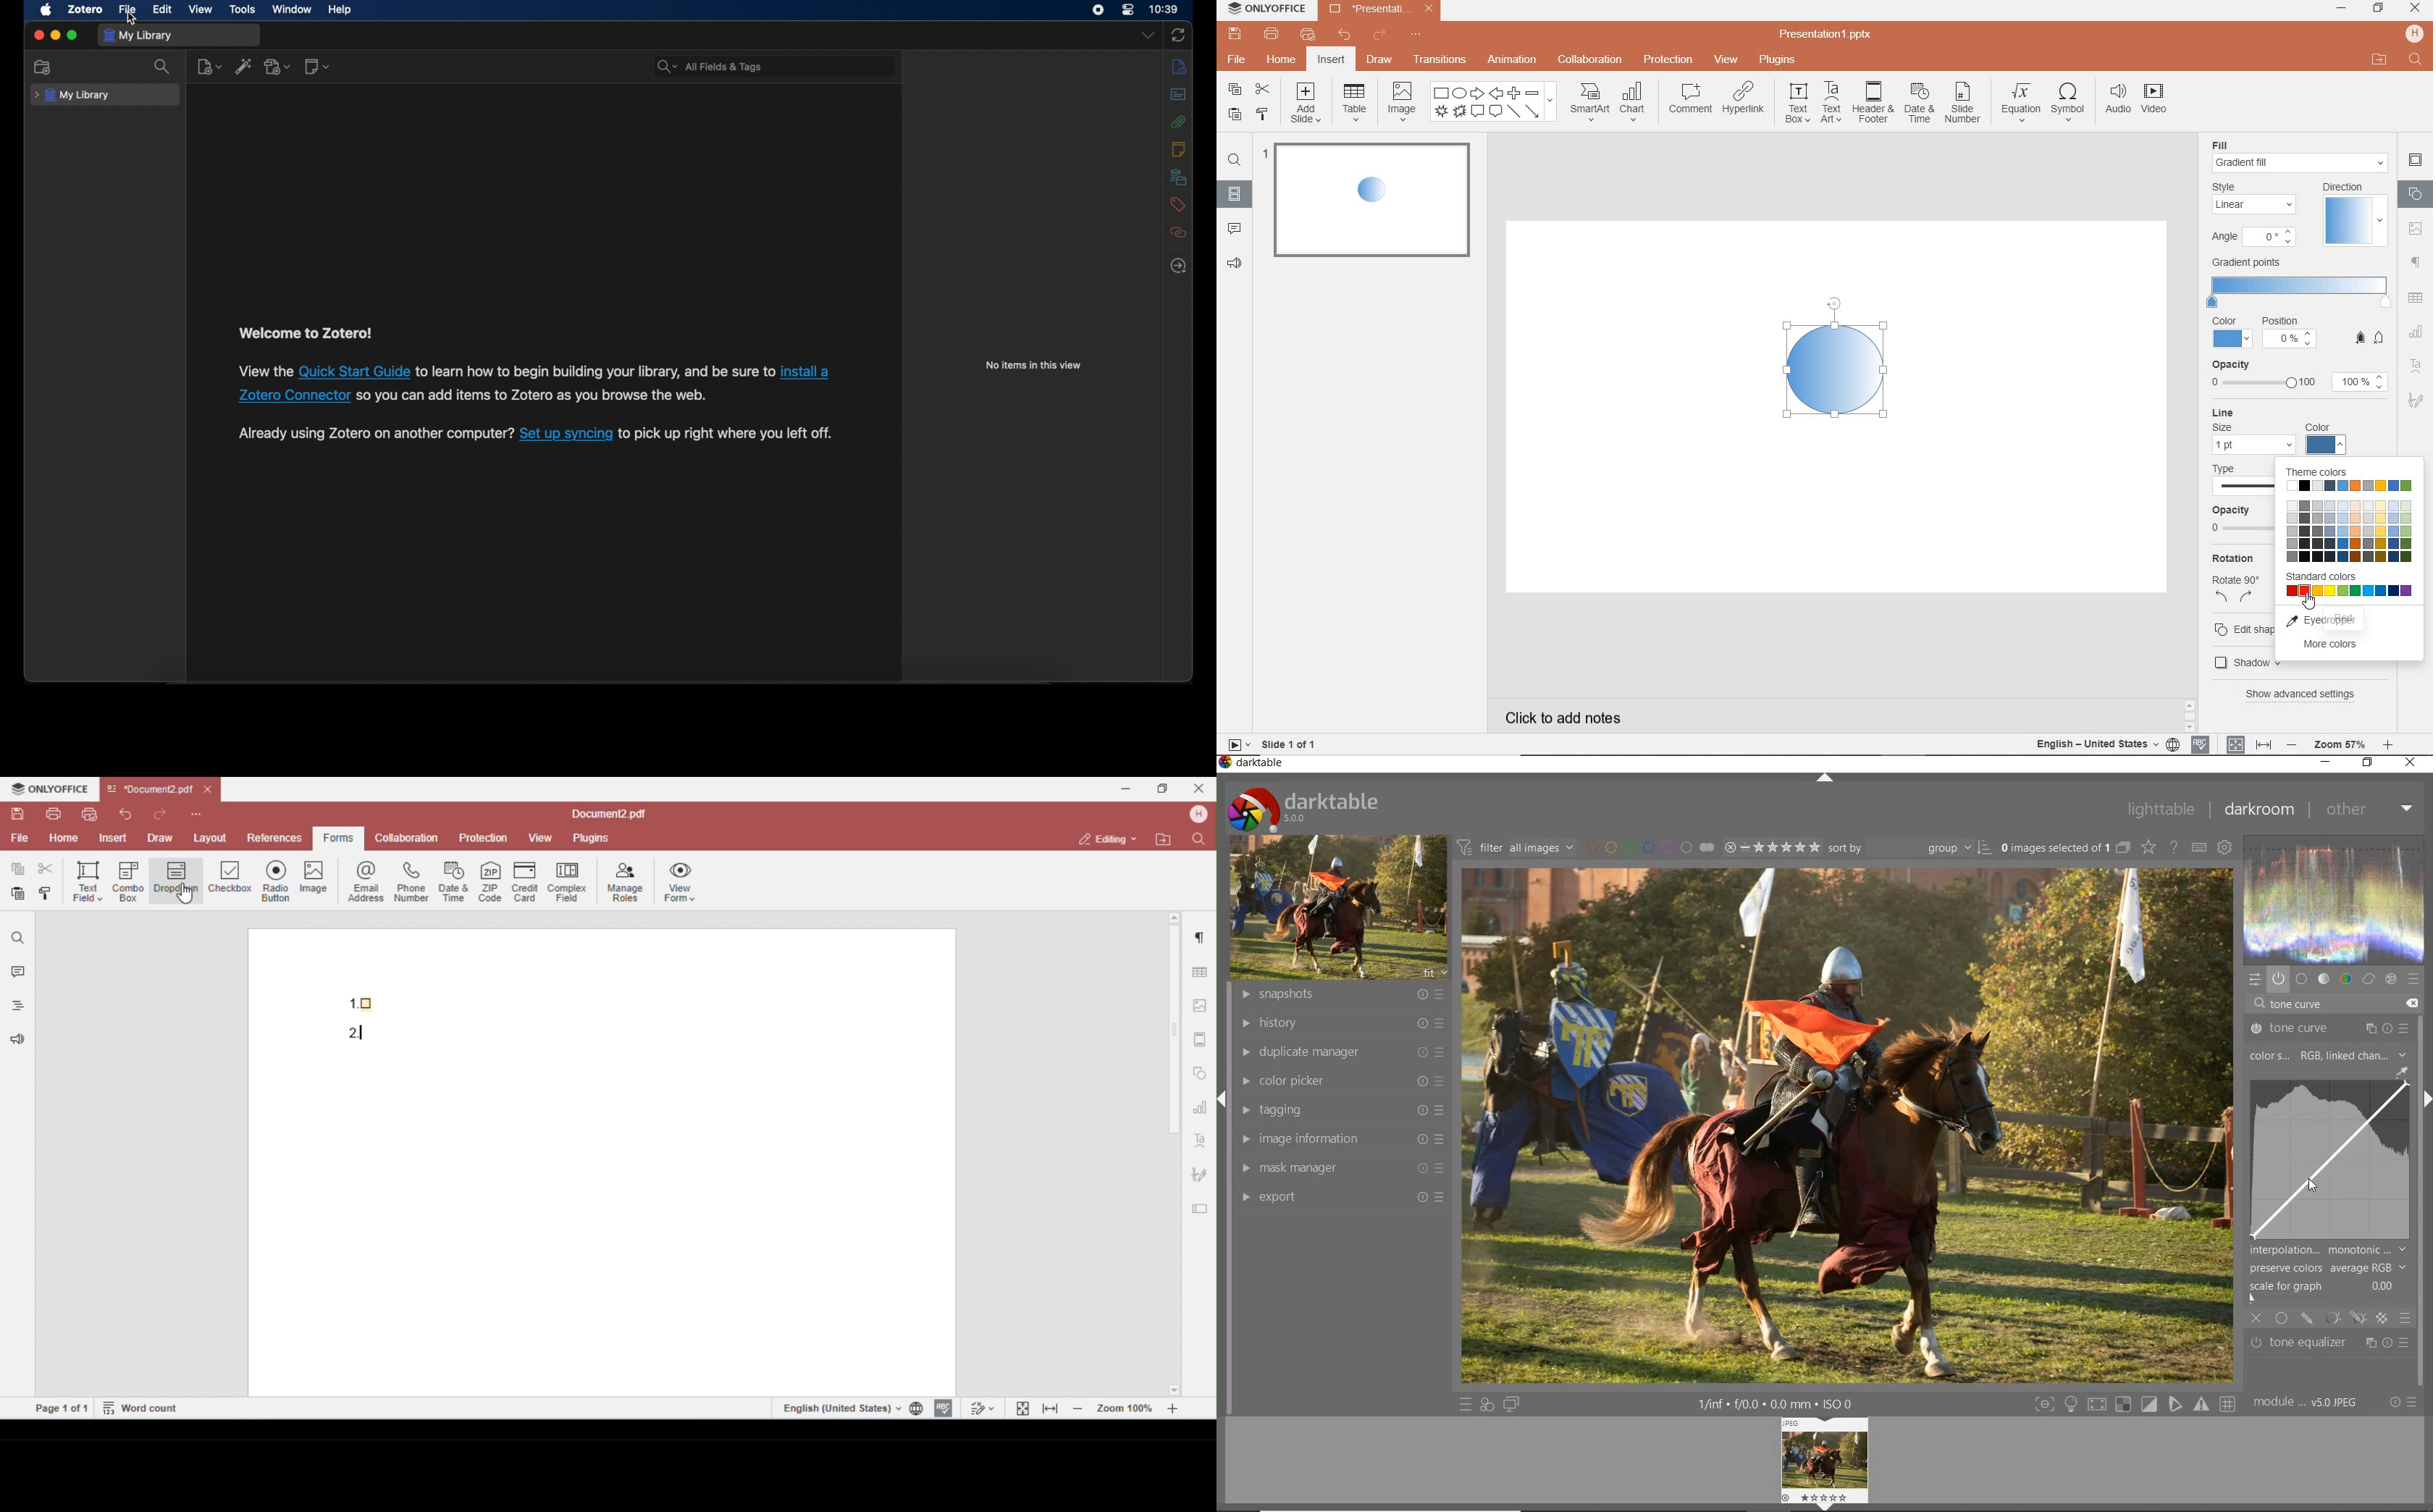 The image size is (2436, 1512). I want to click on display a second darkroom image widow, so click(1512, 1403).